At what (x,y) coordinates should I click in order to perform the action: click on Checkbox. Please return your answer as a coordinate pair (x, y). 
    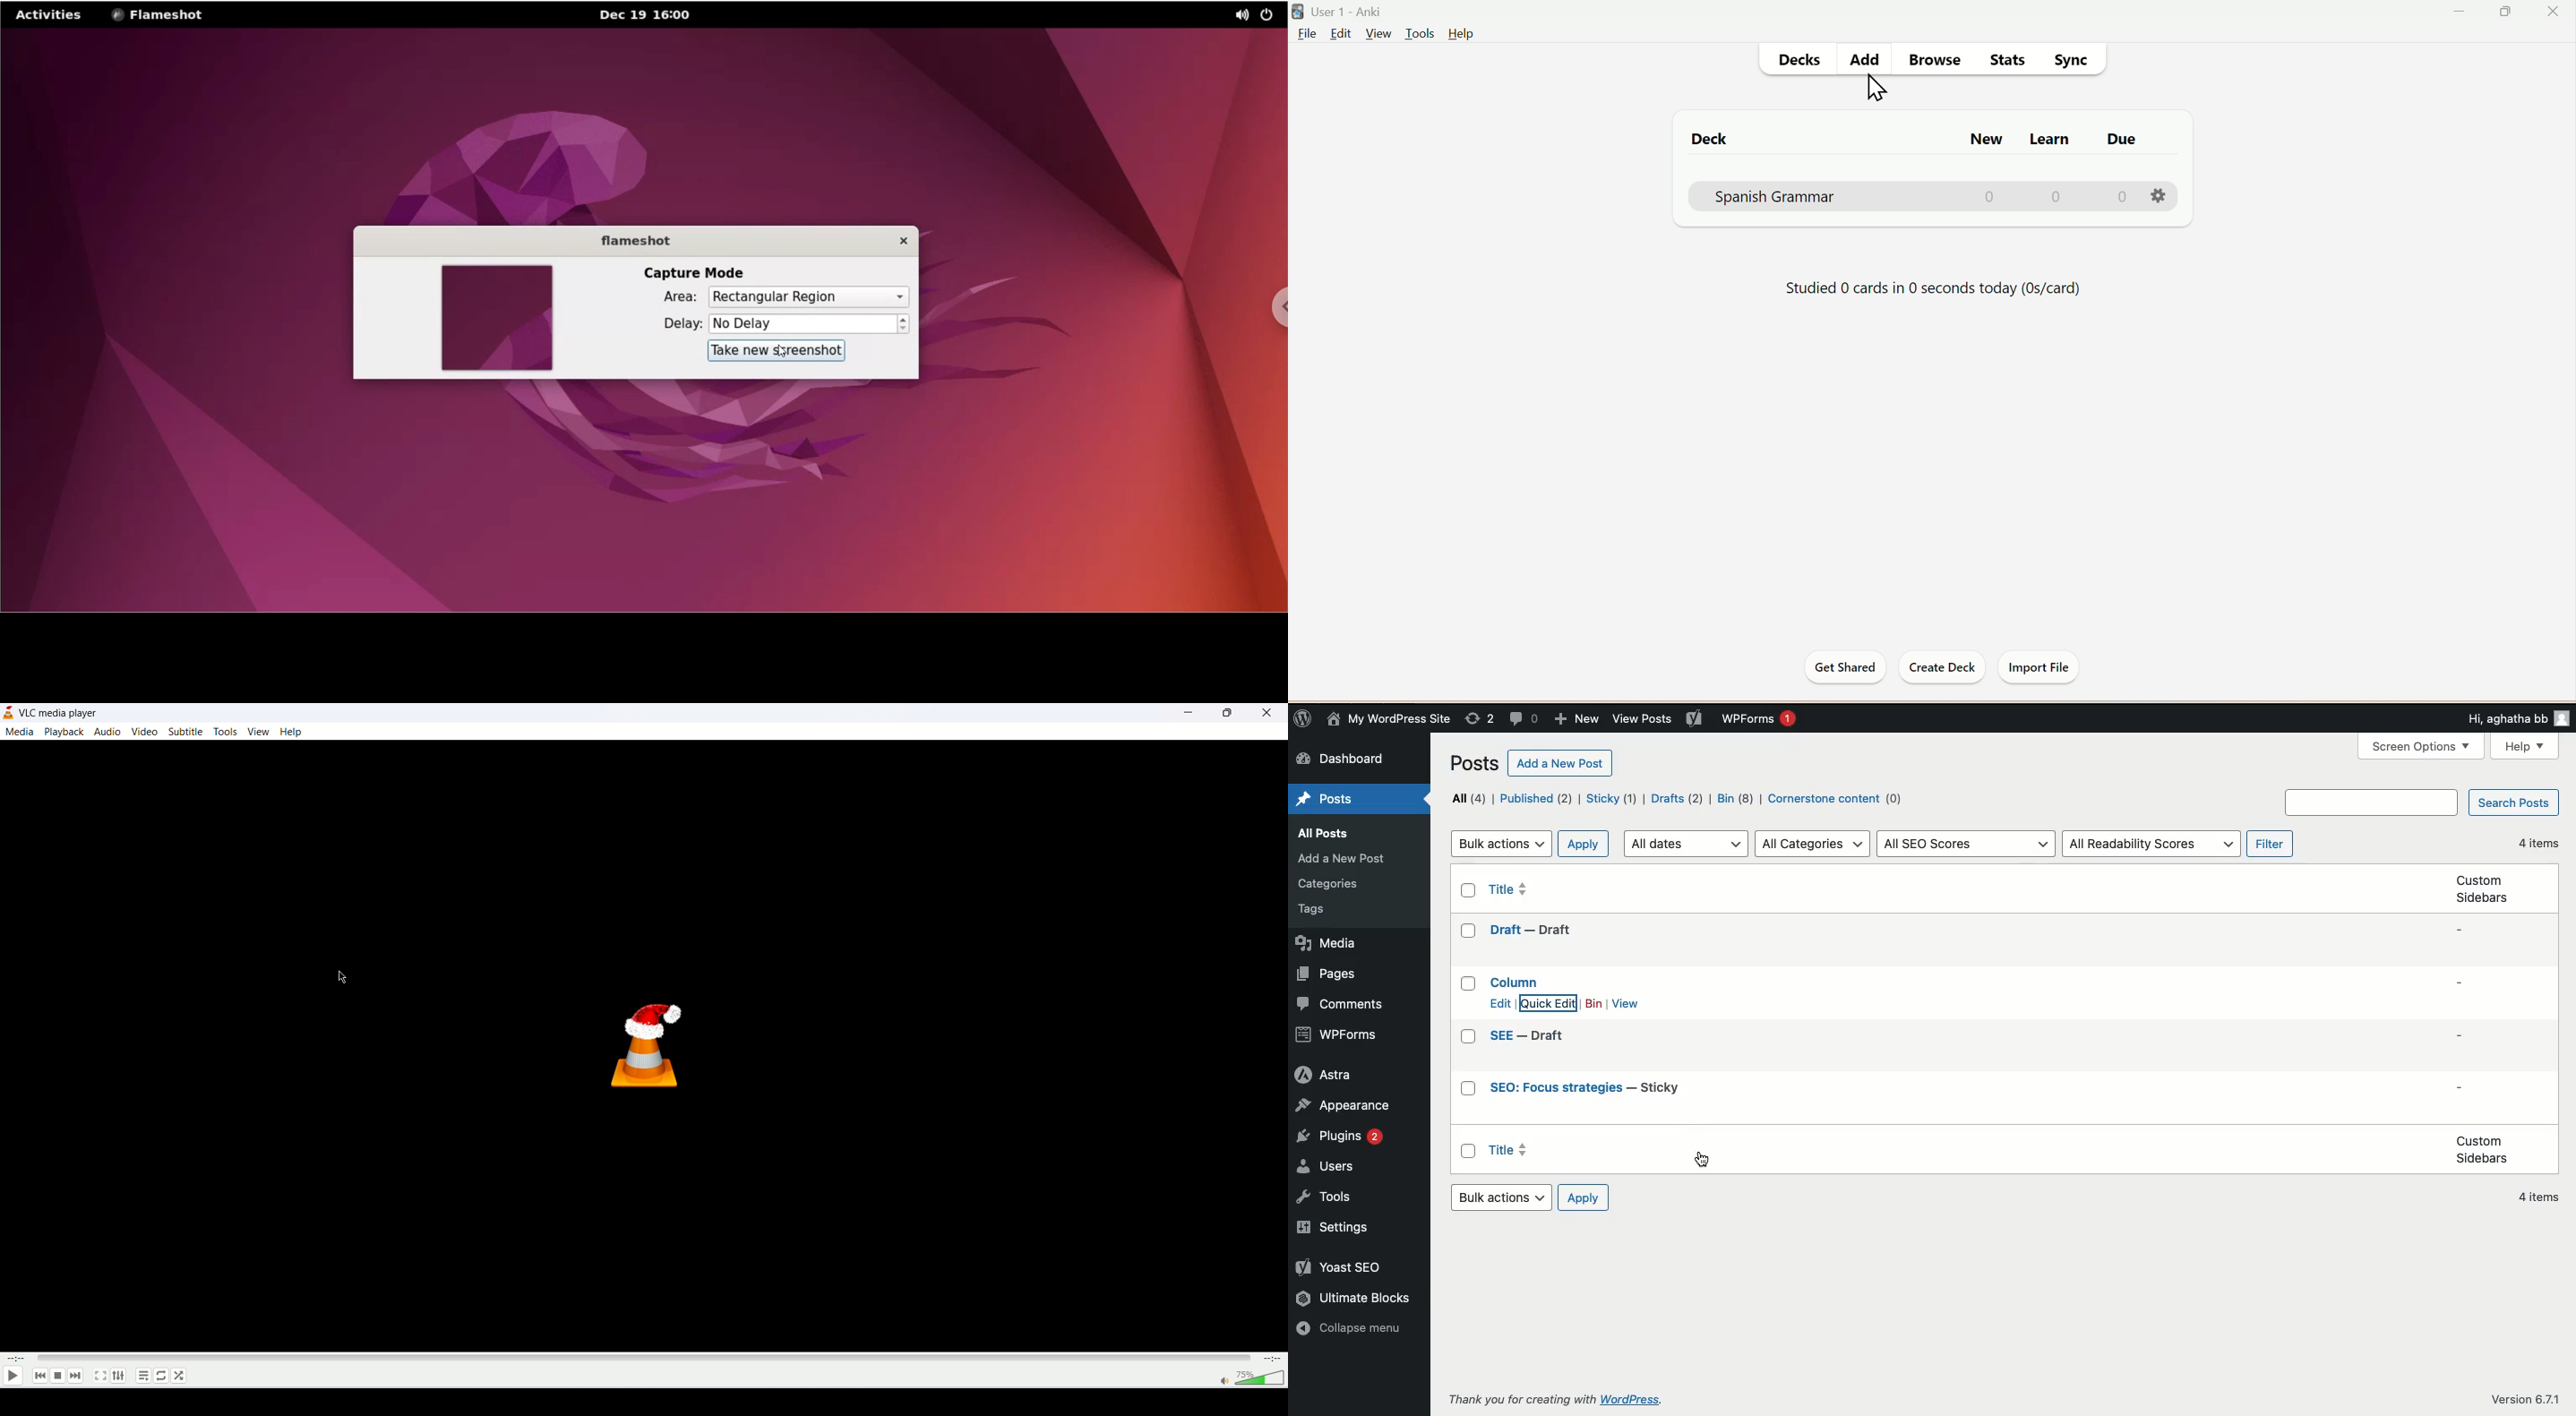
    Looking at the image, I should click on (1467, 1018).